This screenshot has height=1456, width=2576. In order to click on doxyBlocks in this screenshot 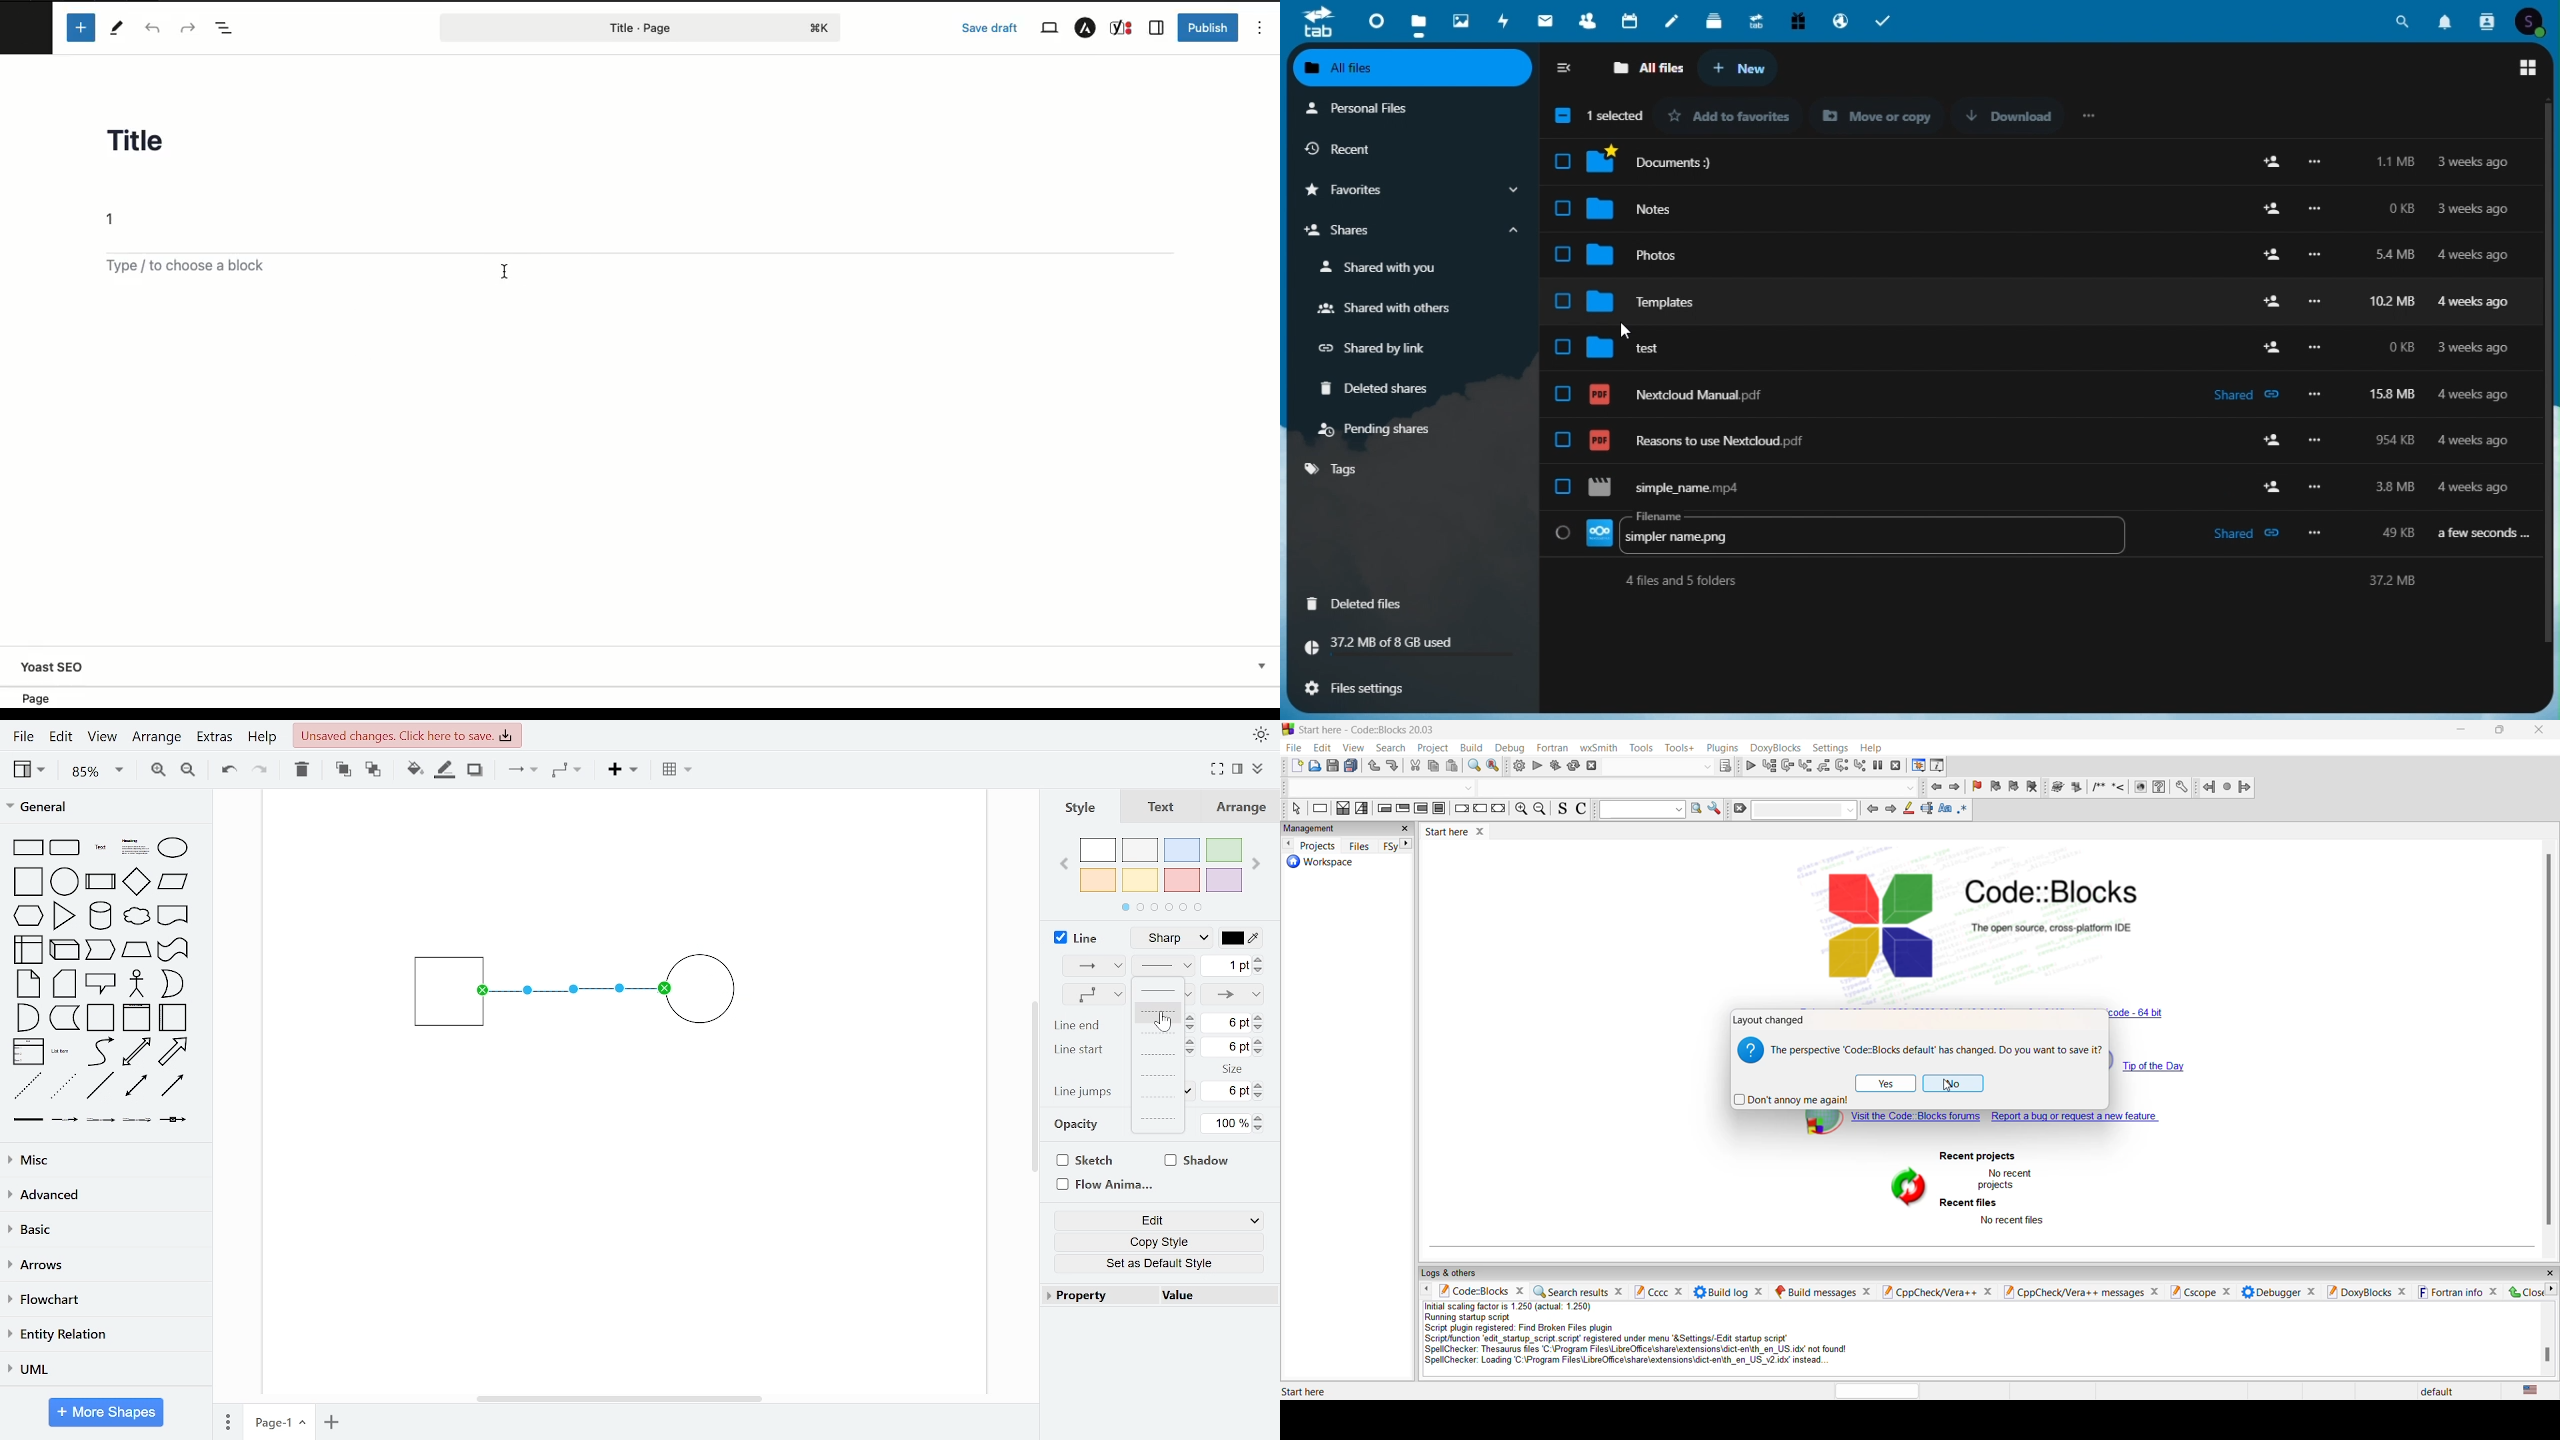, I will do `click(1775, 746)`.